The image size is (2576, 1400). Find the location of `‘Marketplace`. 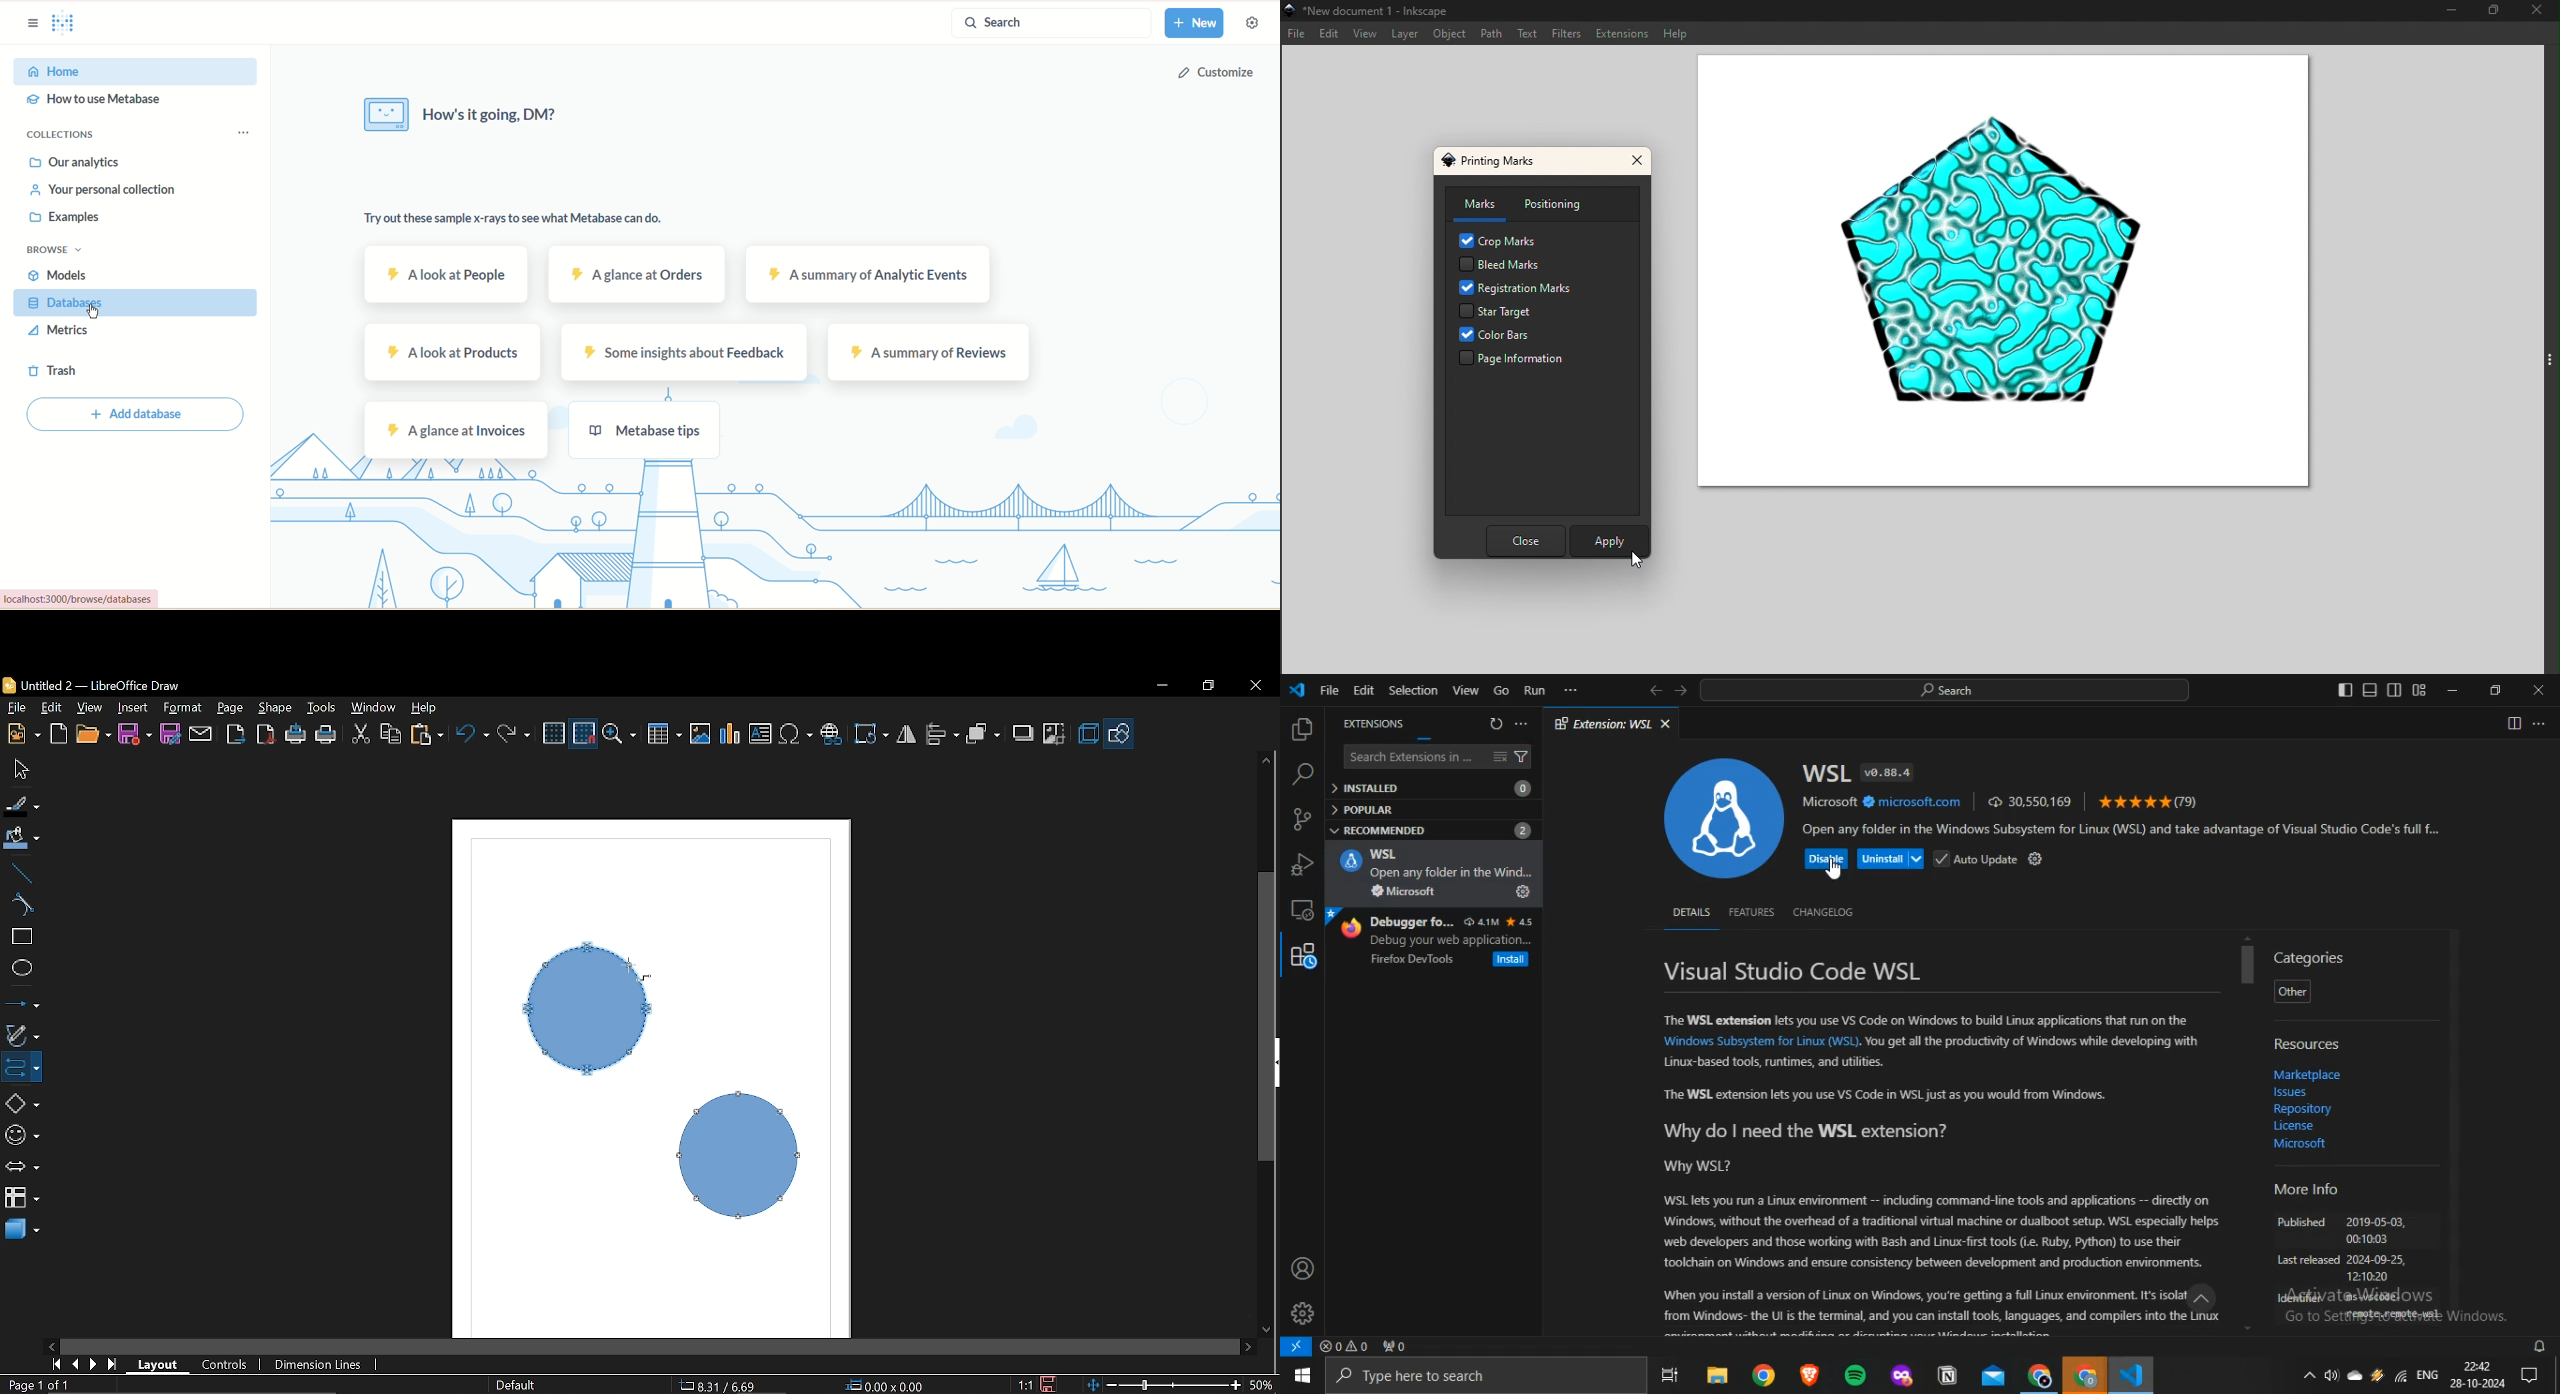

‘Marketplace is located at coordinates (2307, 1075).